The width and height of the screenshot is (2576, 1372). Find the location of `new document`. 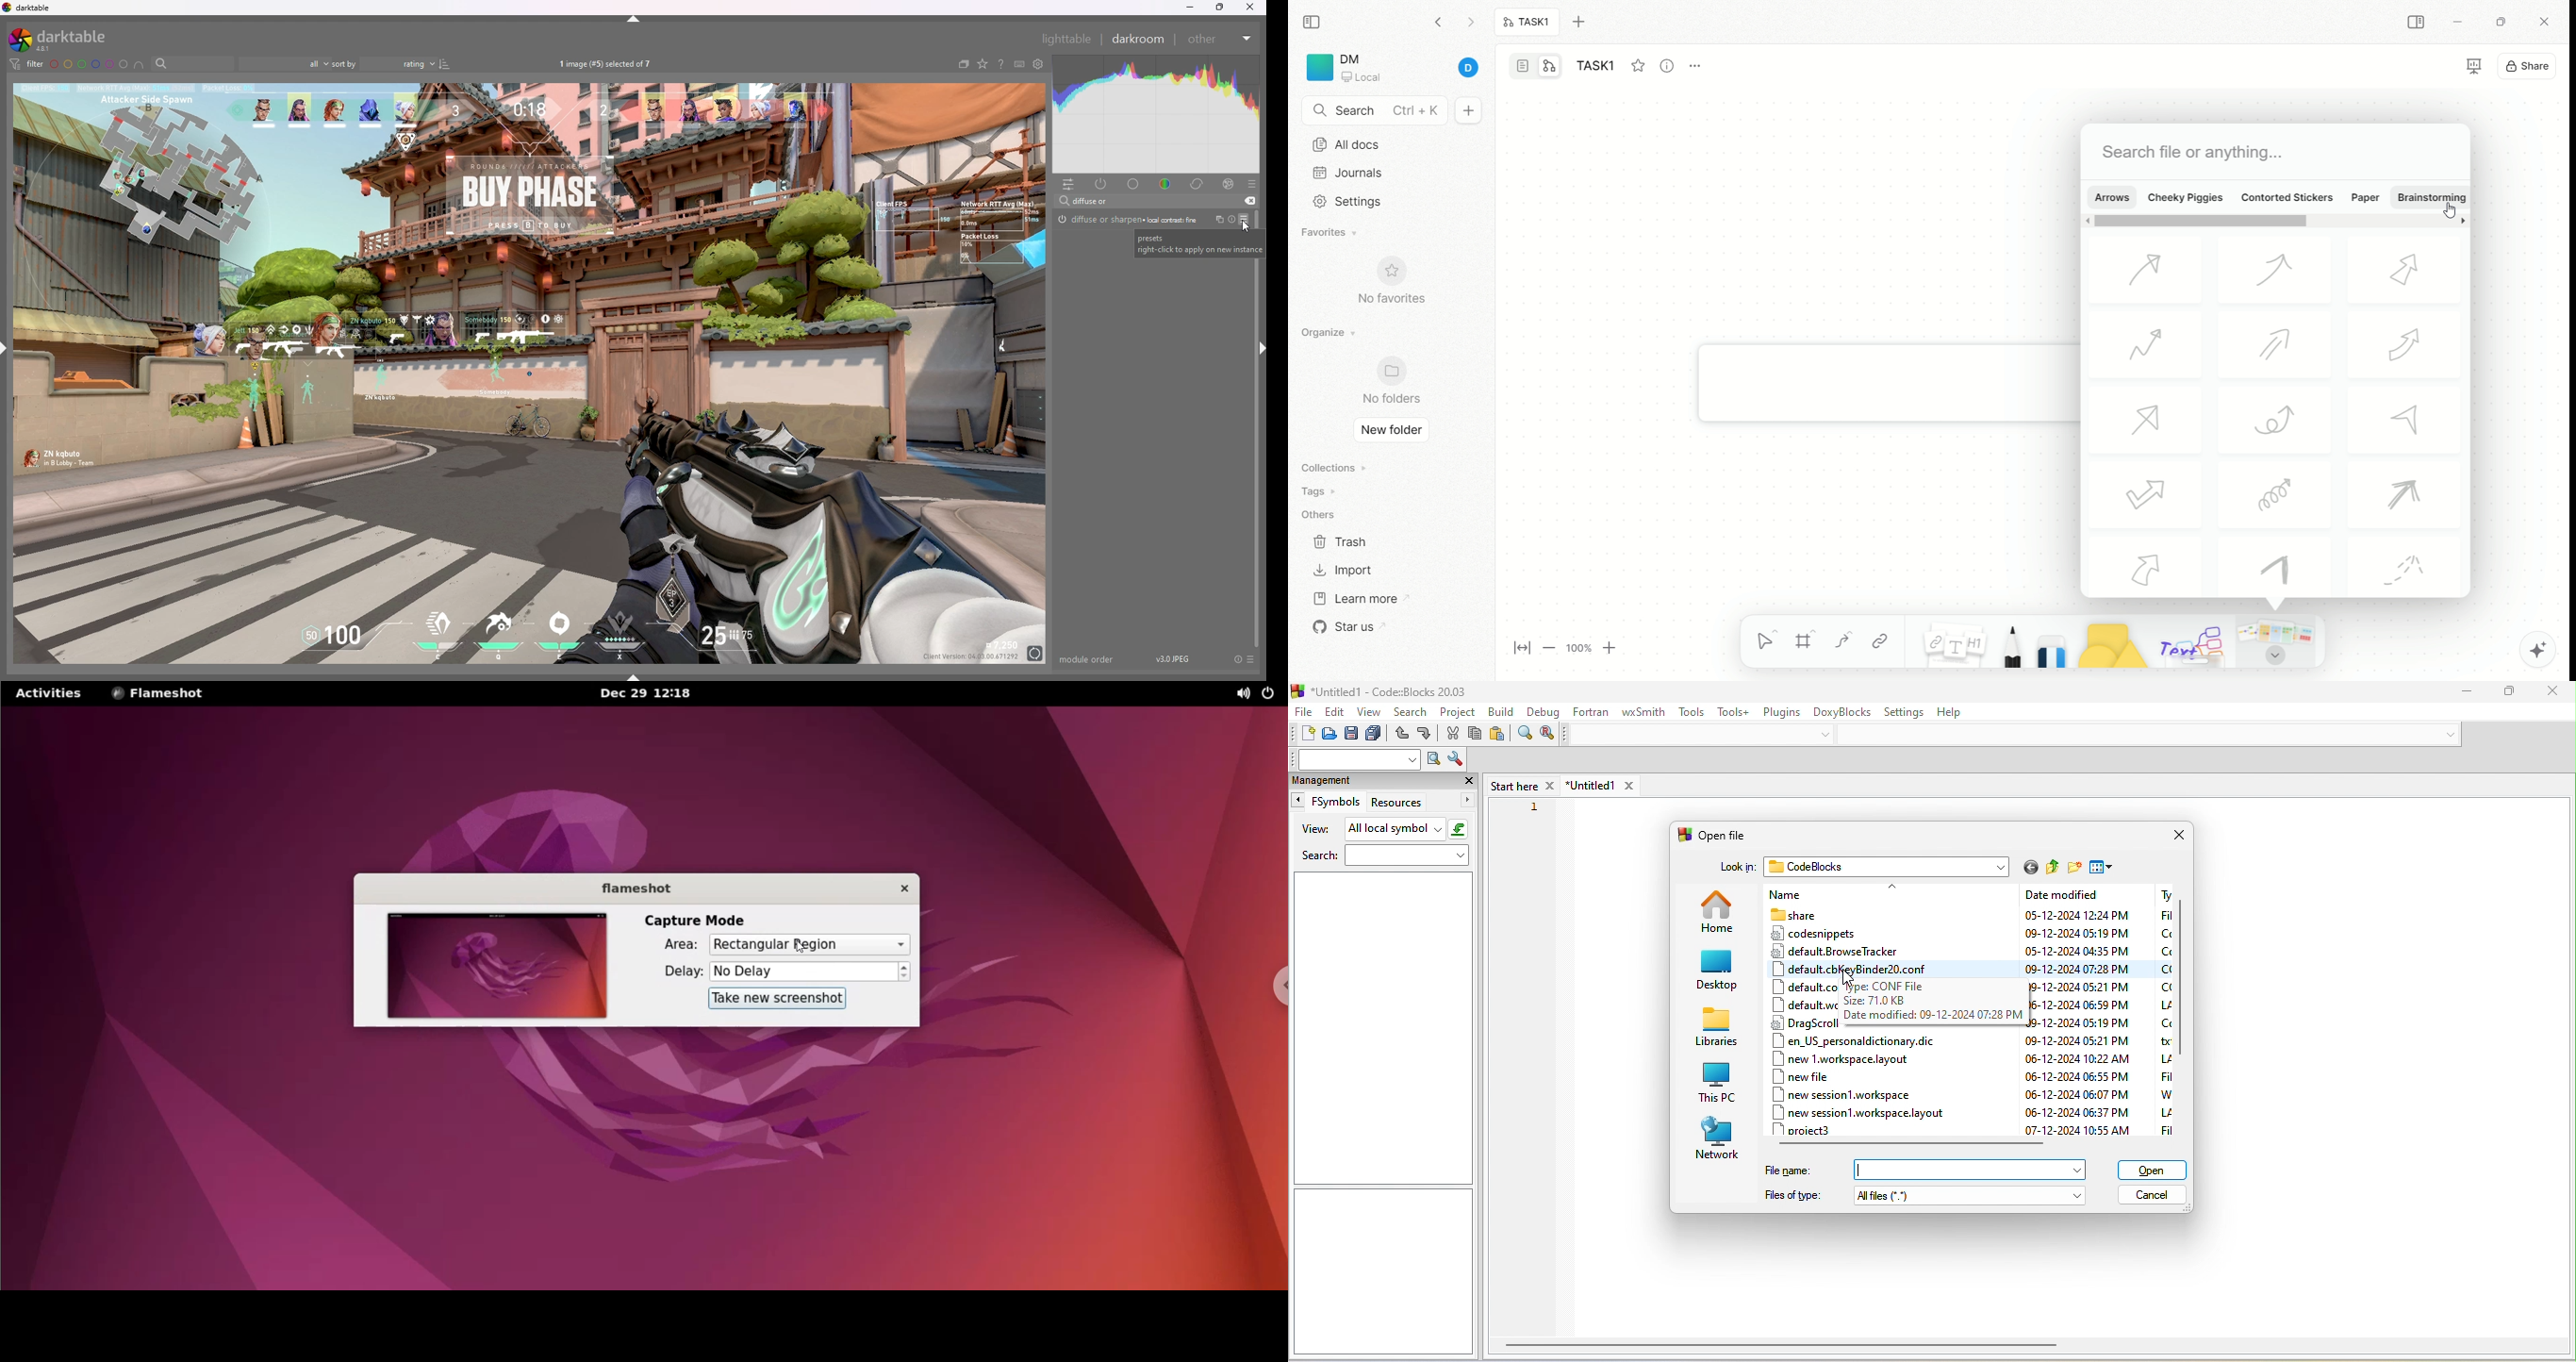

new document is located at coordinates (1466, 111).